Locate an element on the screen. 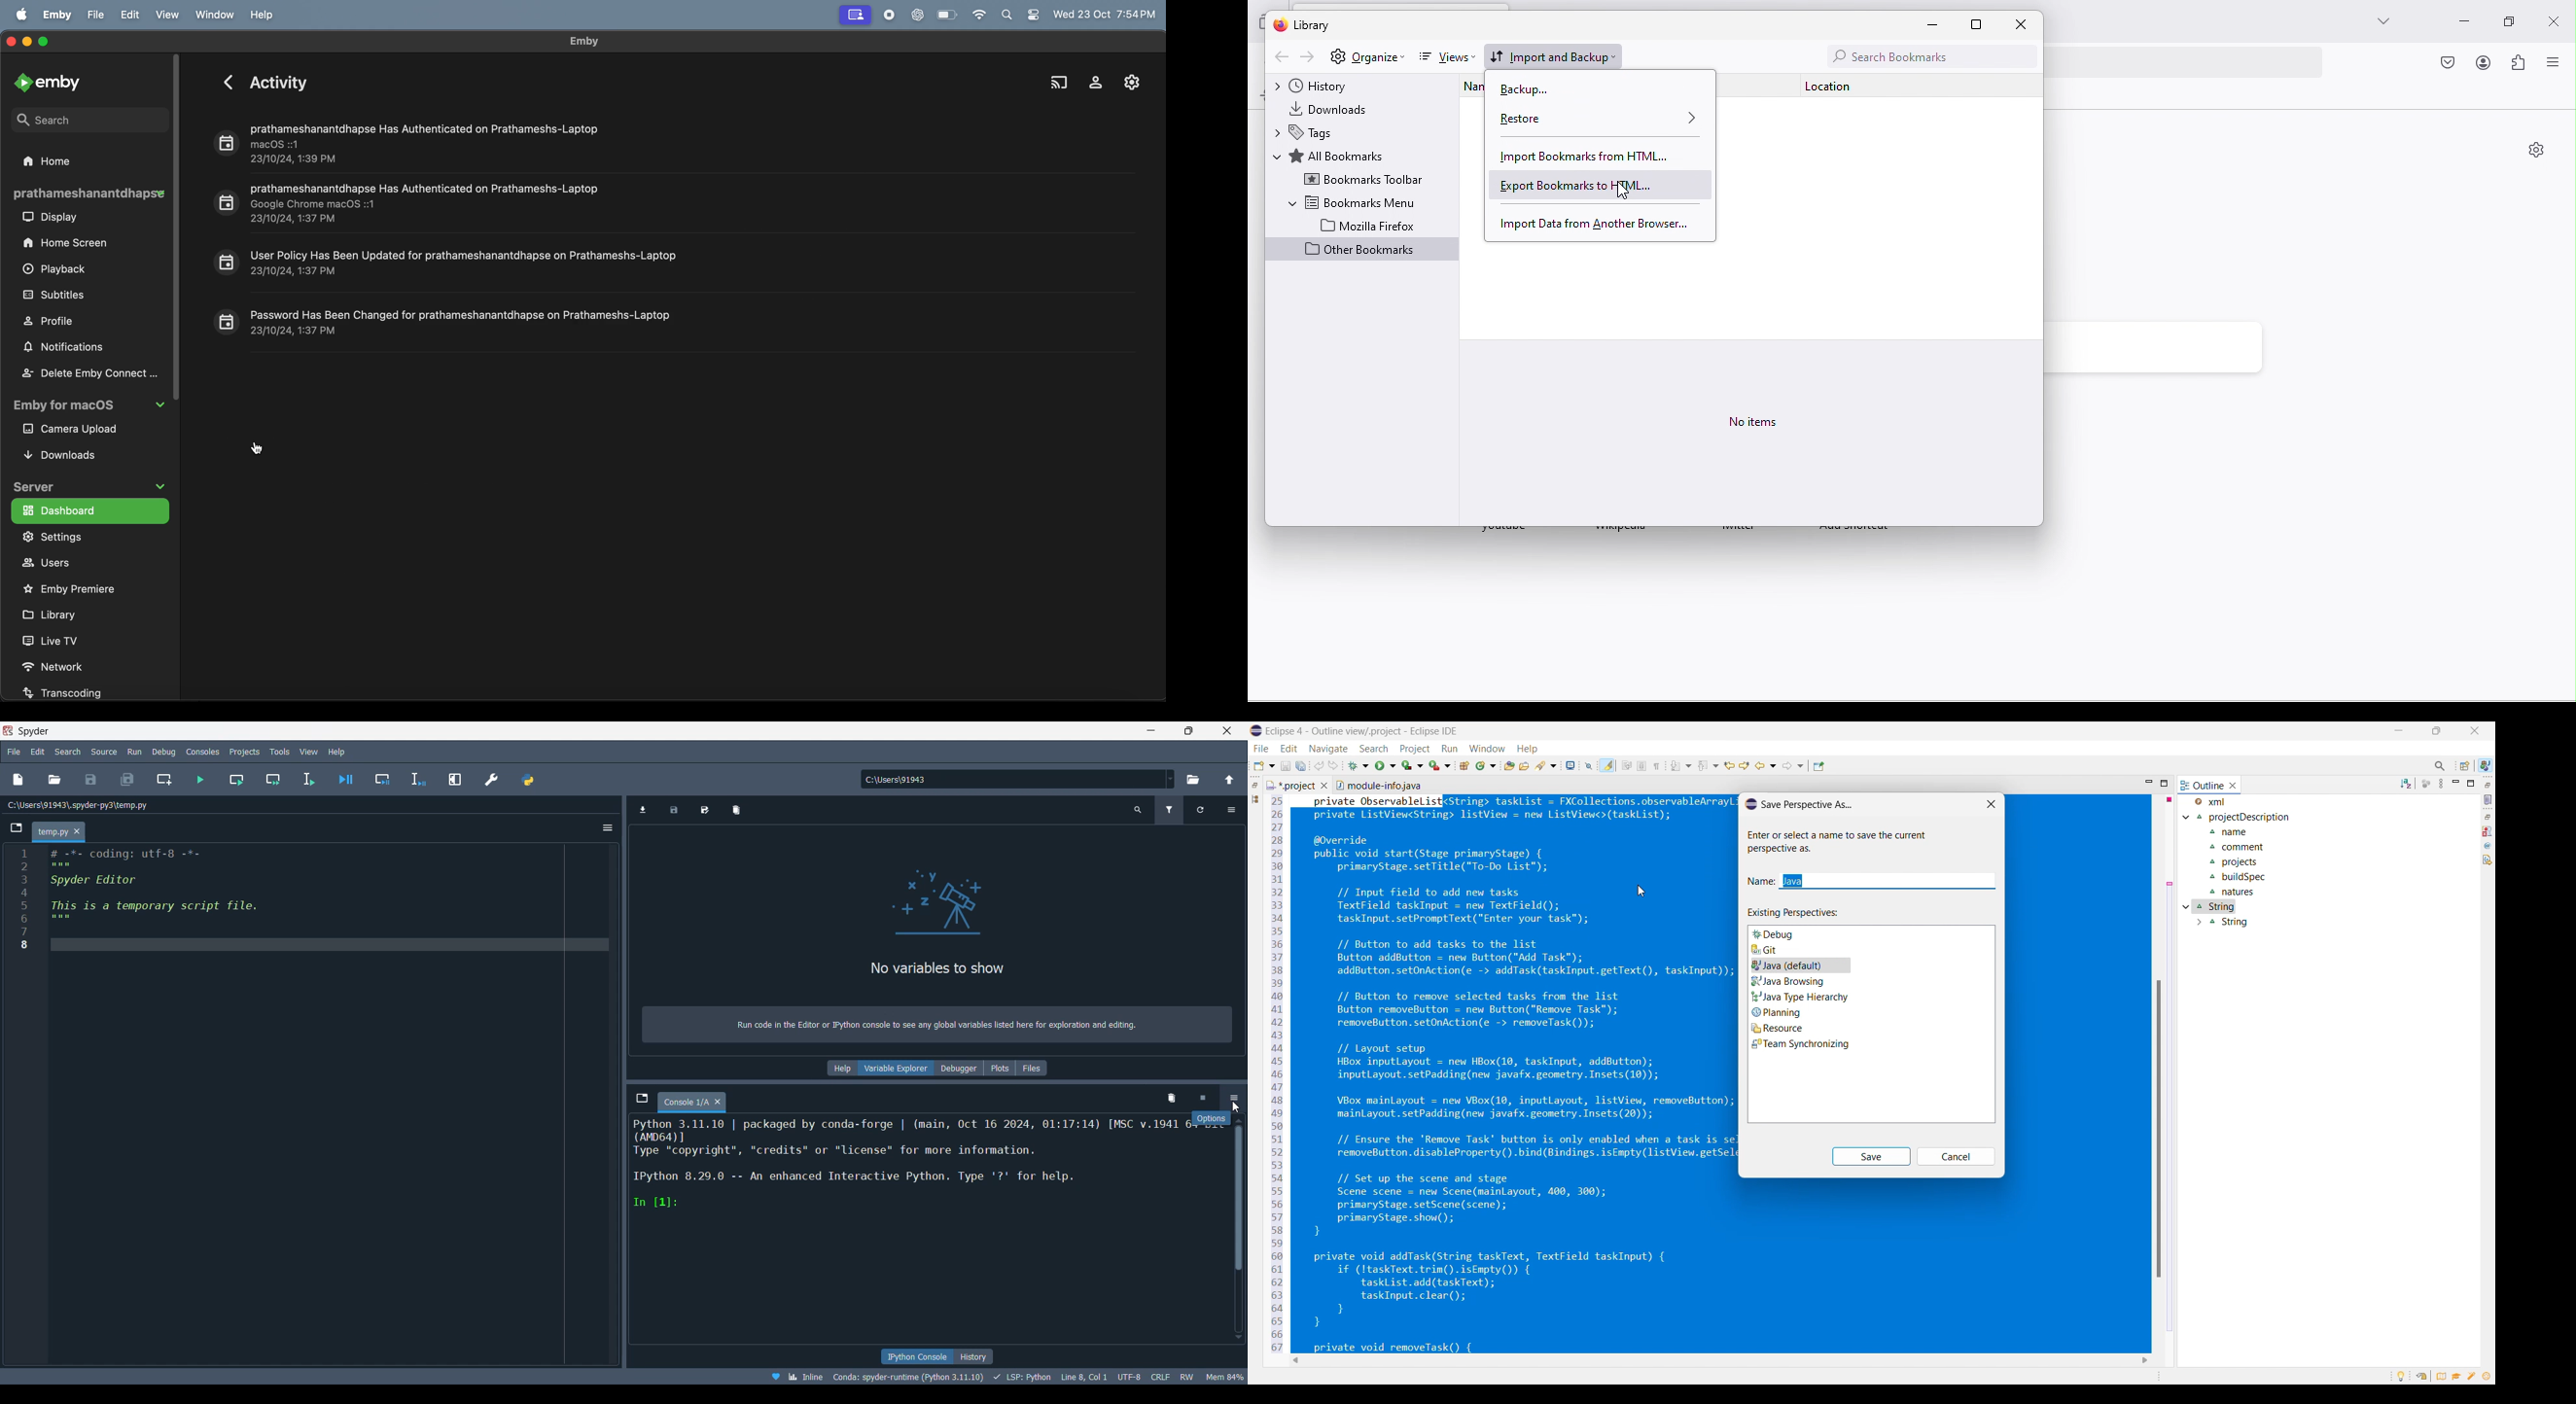 This screenshot has width=2576, height=1428. dashboards is located at coordinates (88, 510).